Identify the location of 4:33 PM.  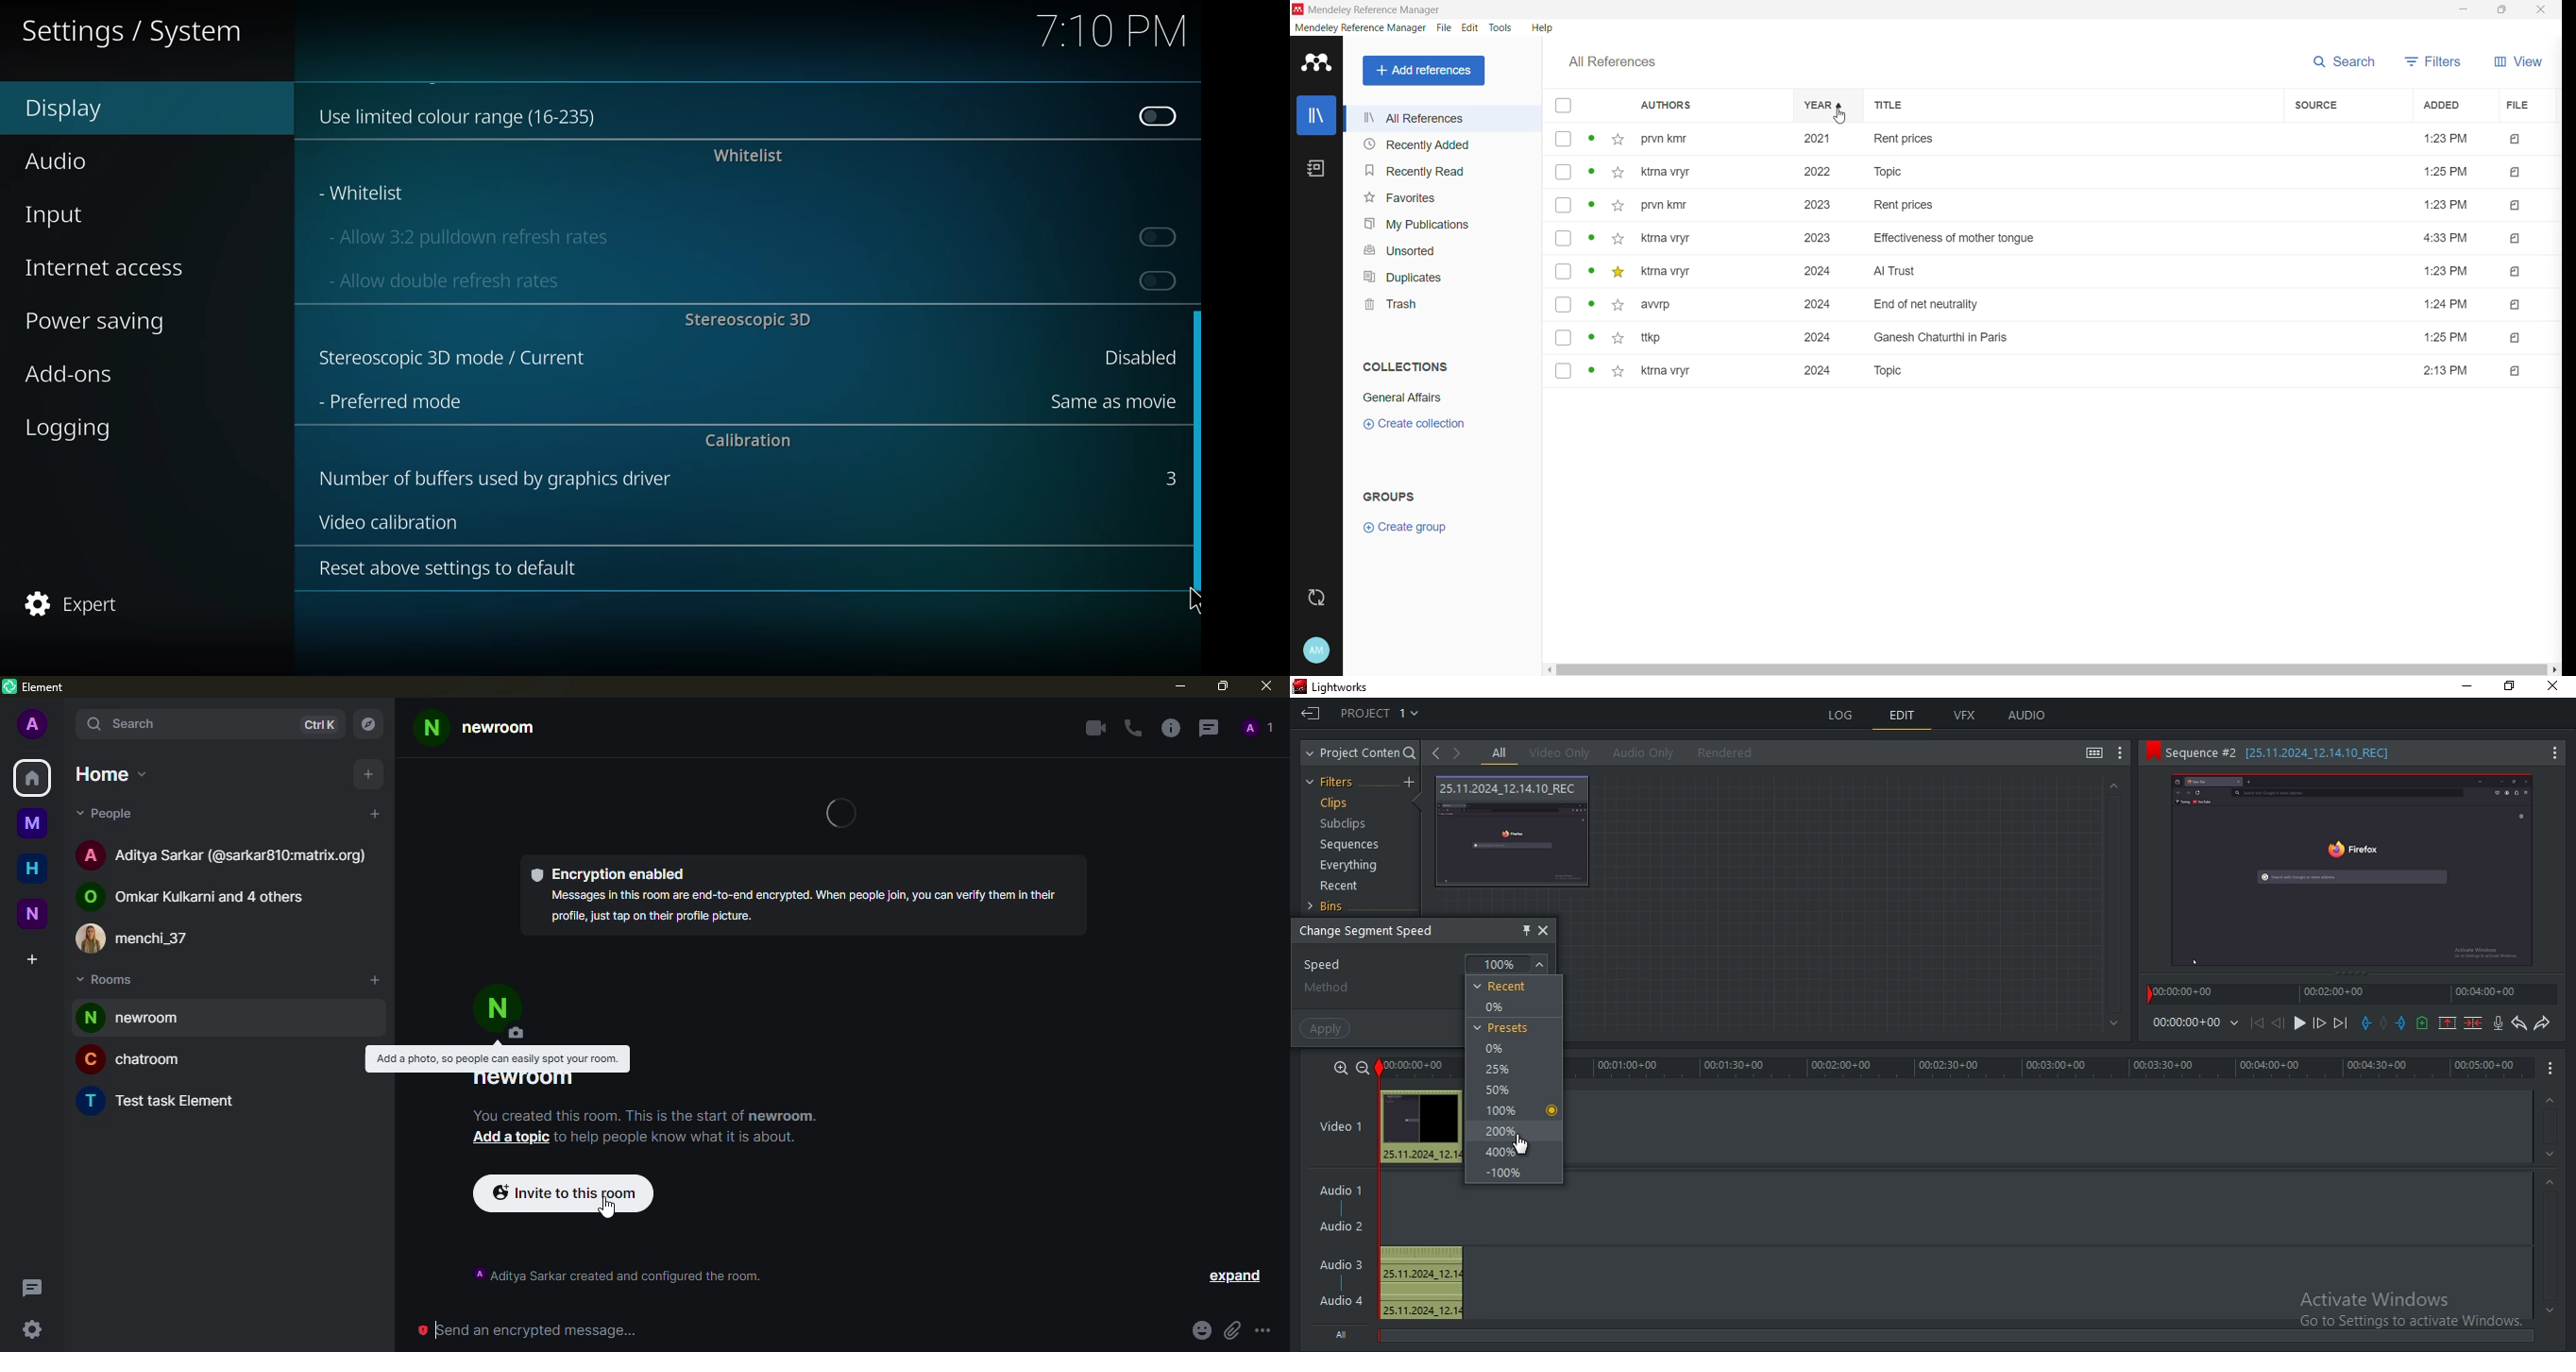
(2449, 237).